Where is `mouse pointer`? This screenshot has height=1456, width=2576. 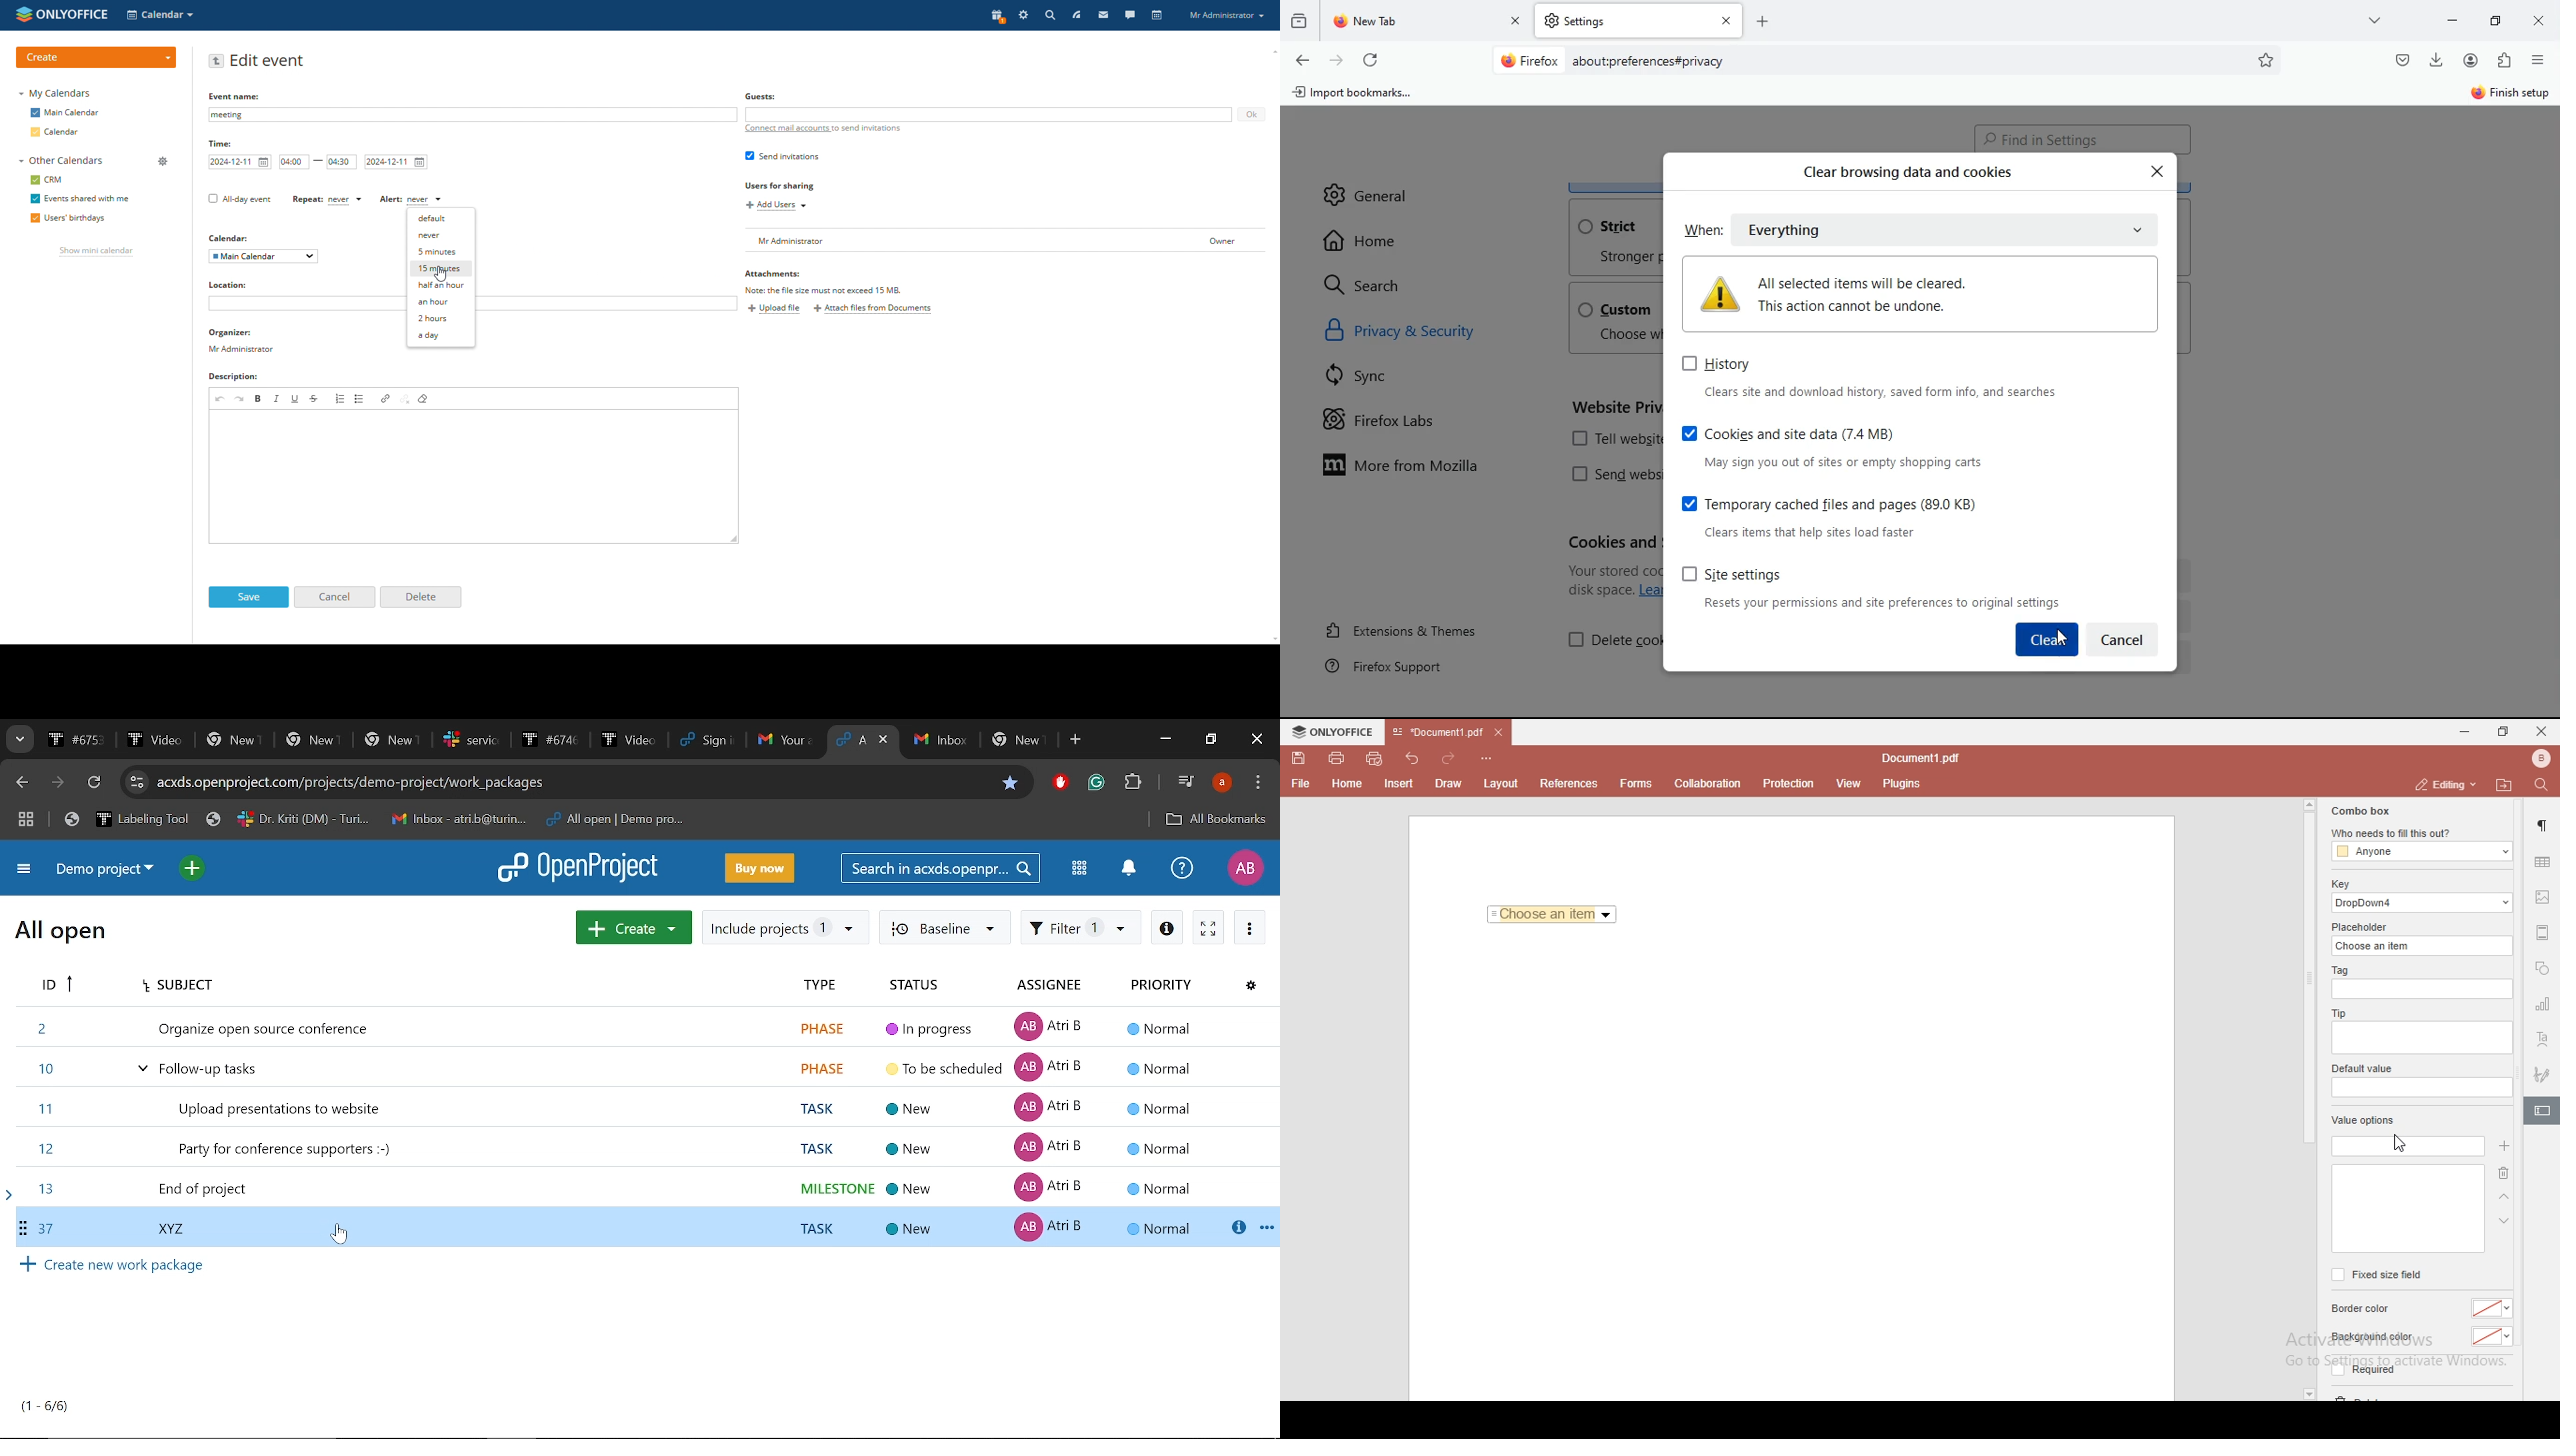
mouse pointer is located at coordinates (437, 279).